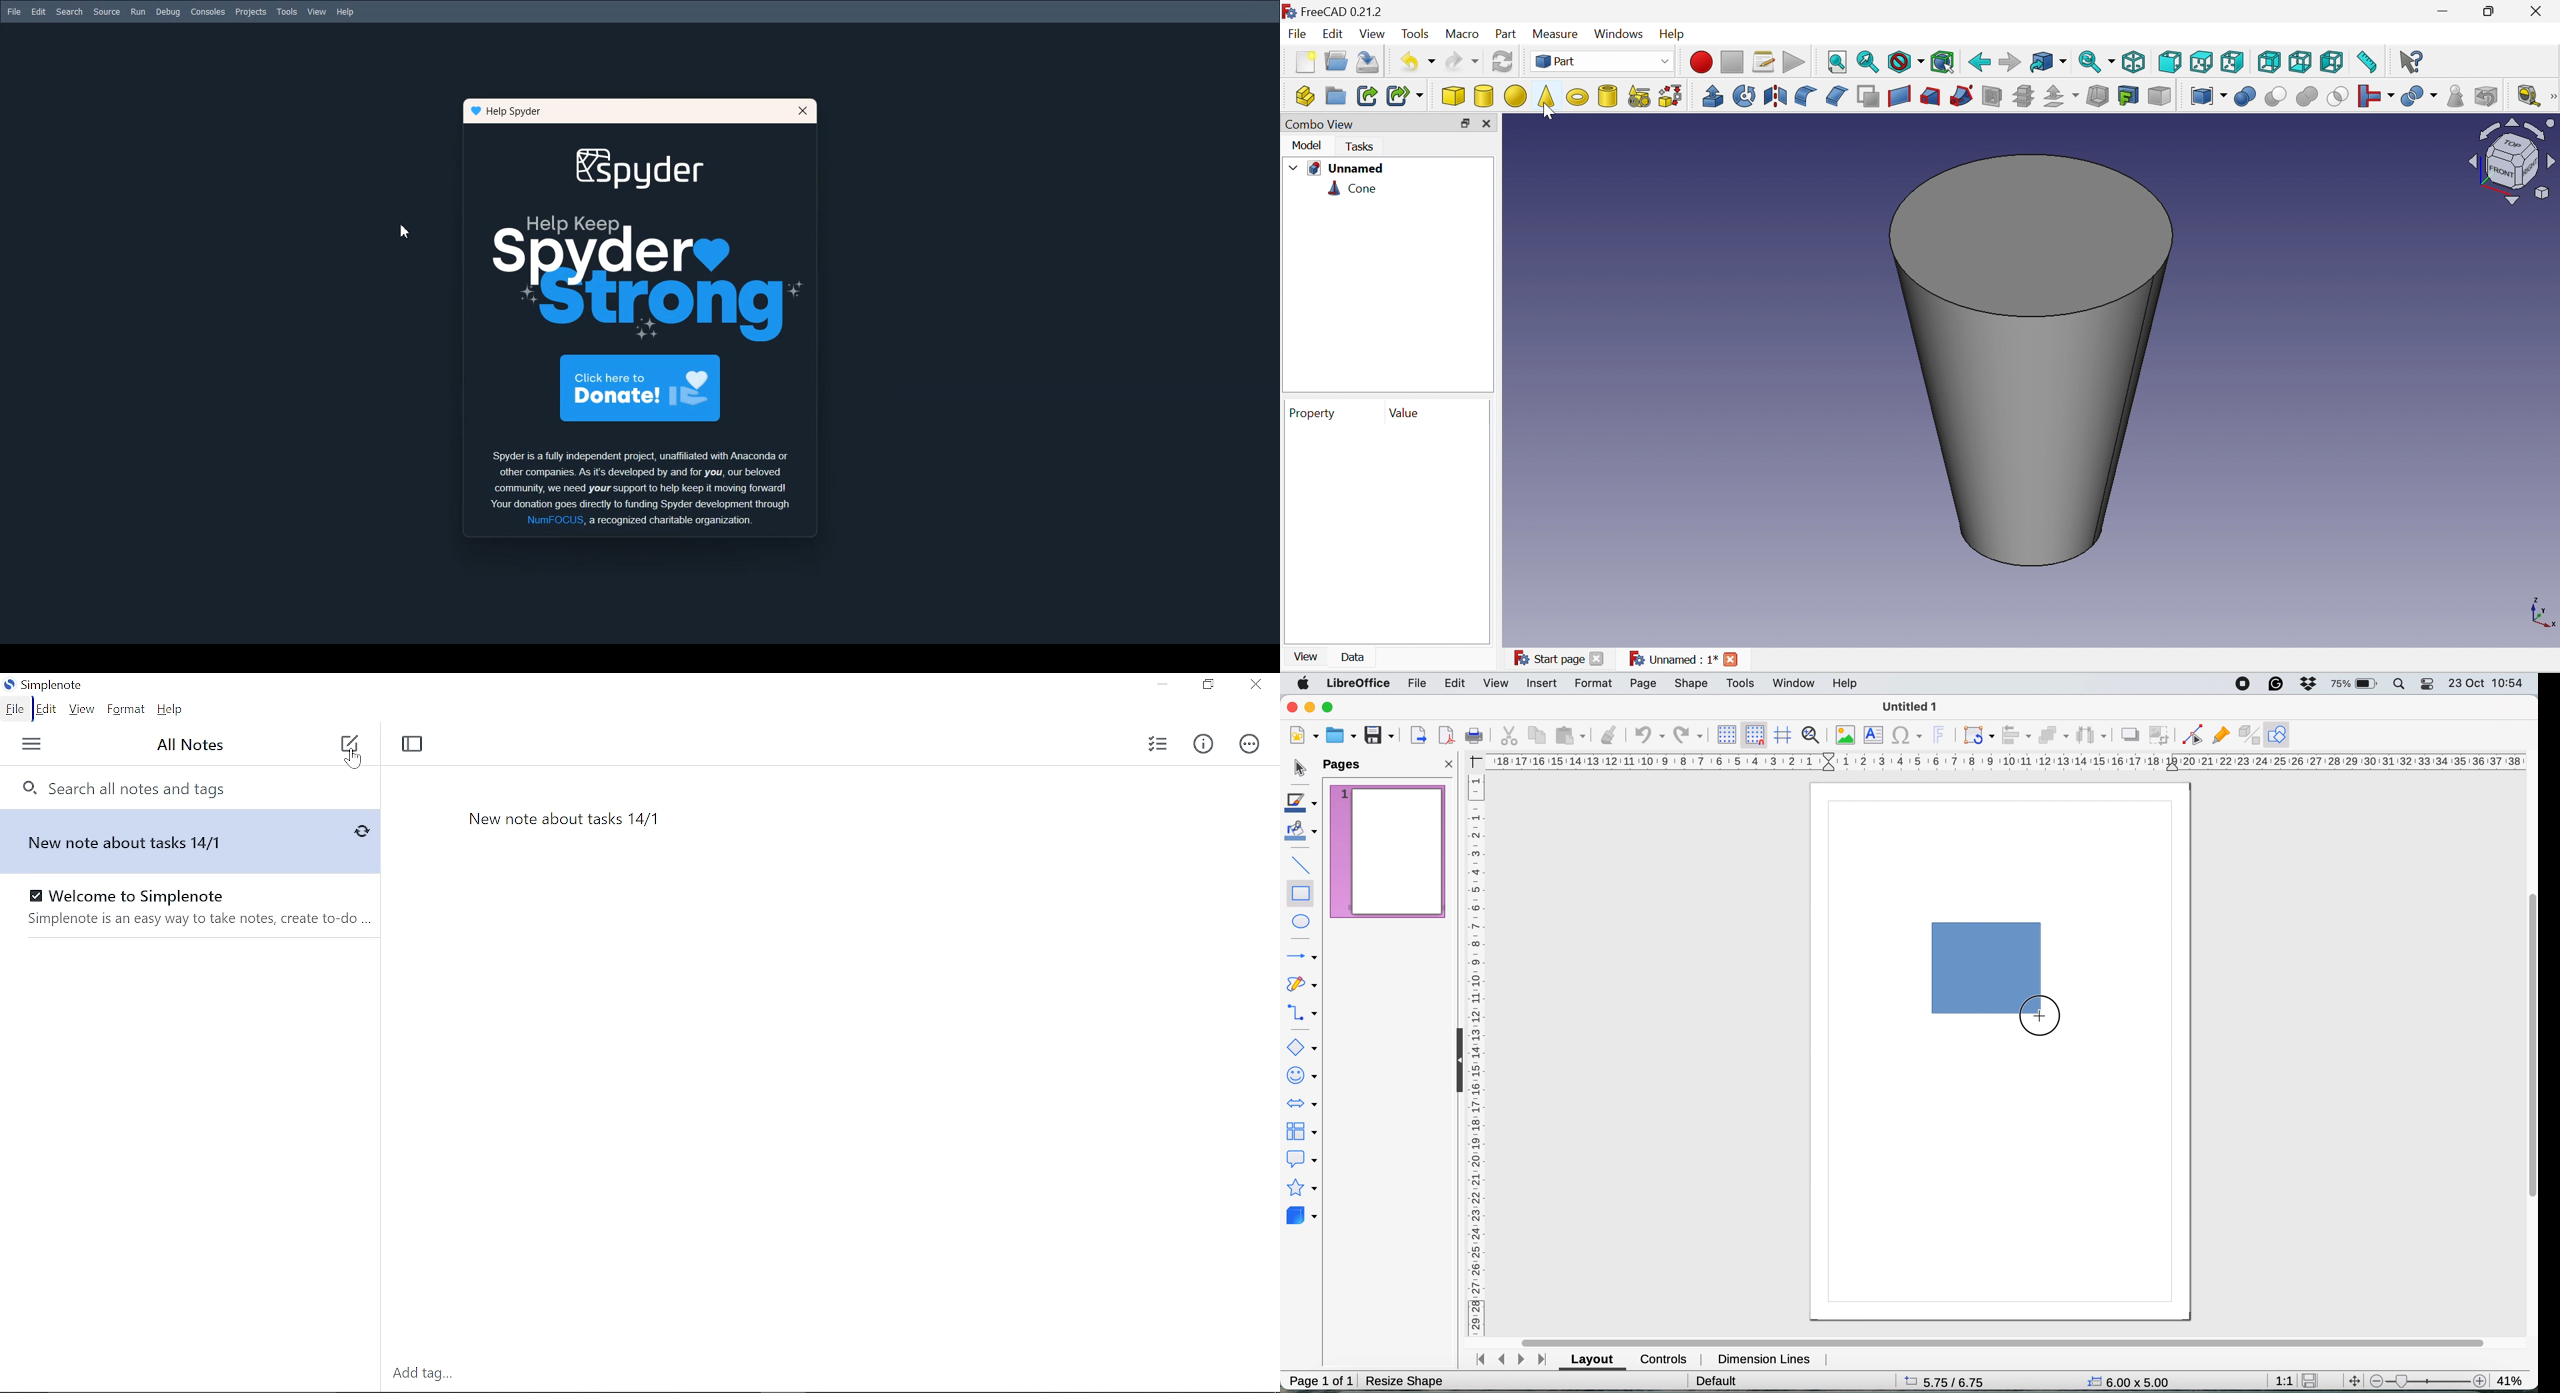  Describe the element at coordinates (1664, 1359) in the screenshot. I see `controls` at that location.